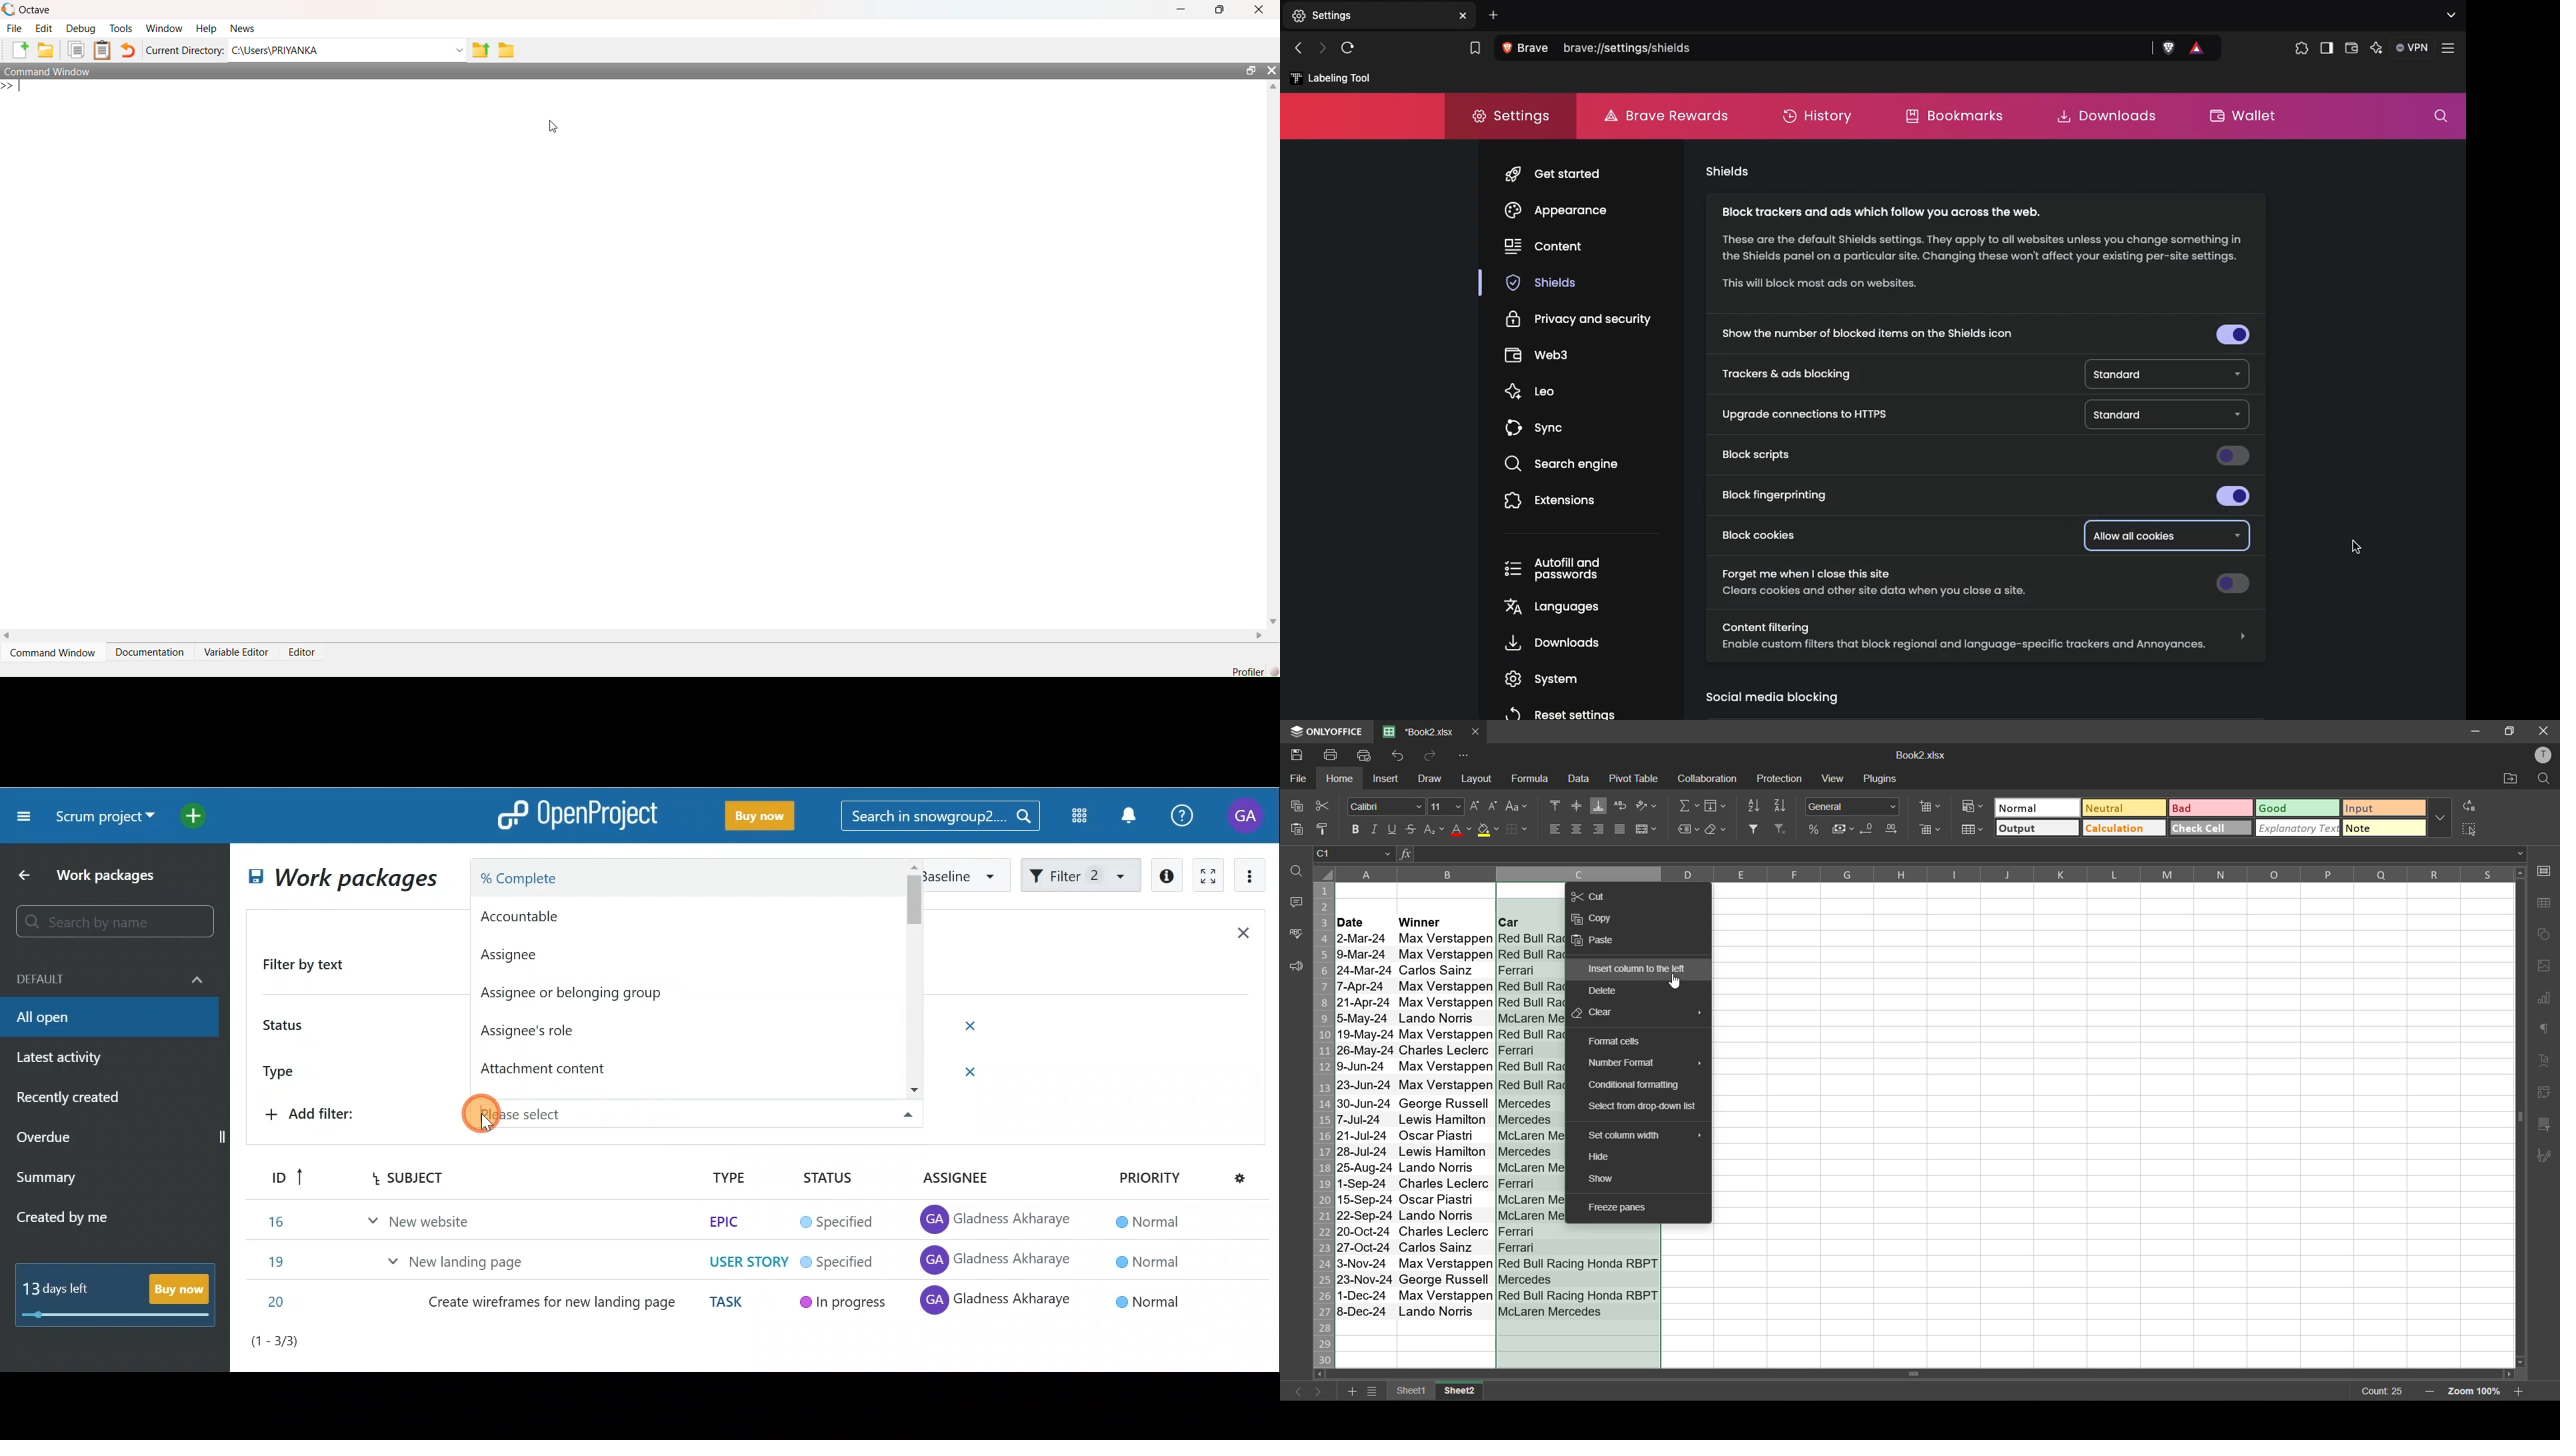 This screenshot has width=2576, height=1456. What do you see at coordinates (1843, 827) in the screenshot?
I see `accounting` at bounding box center [1843, 827].